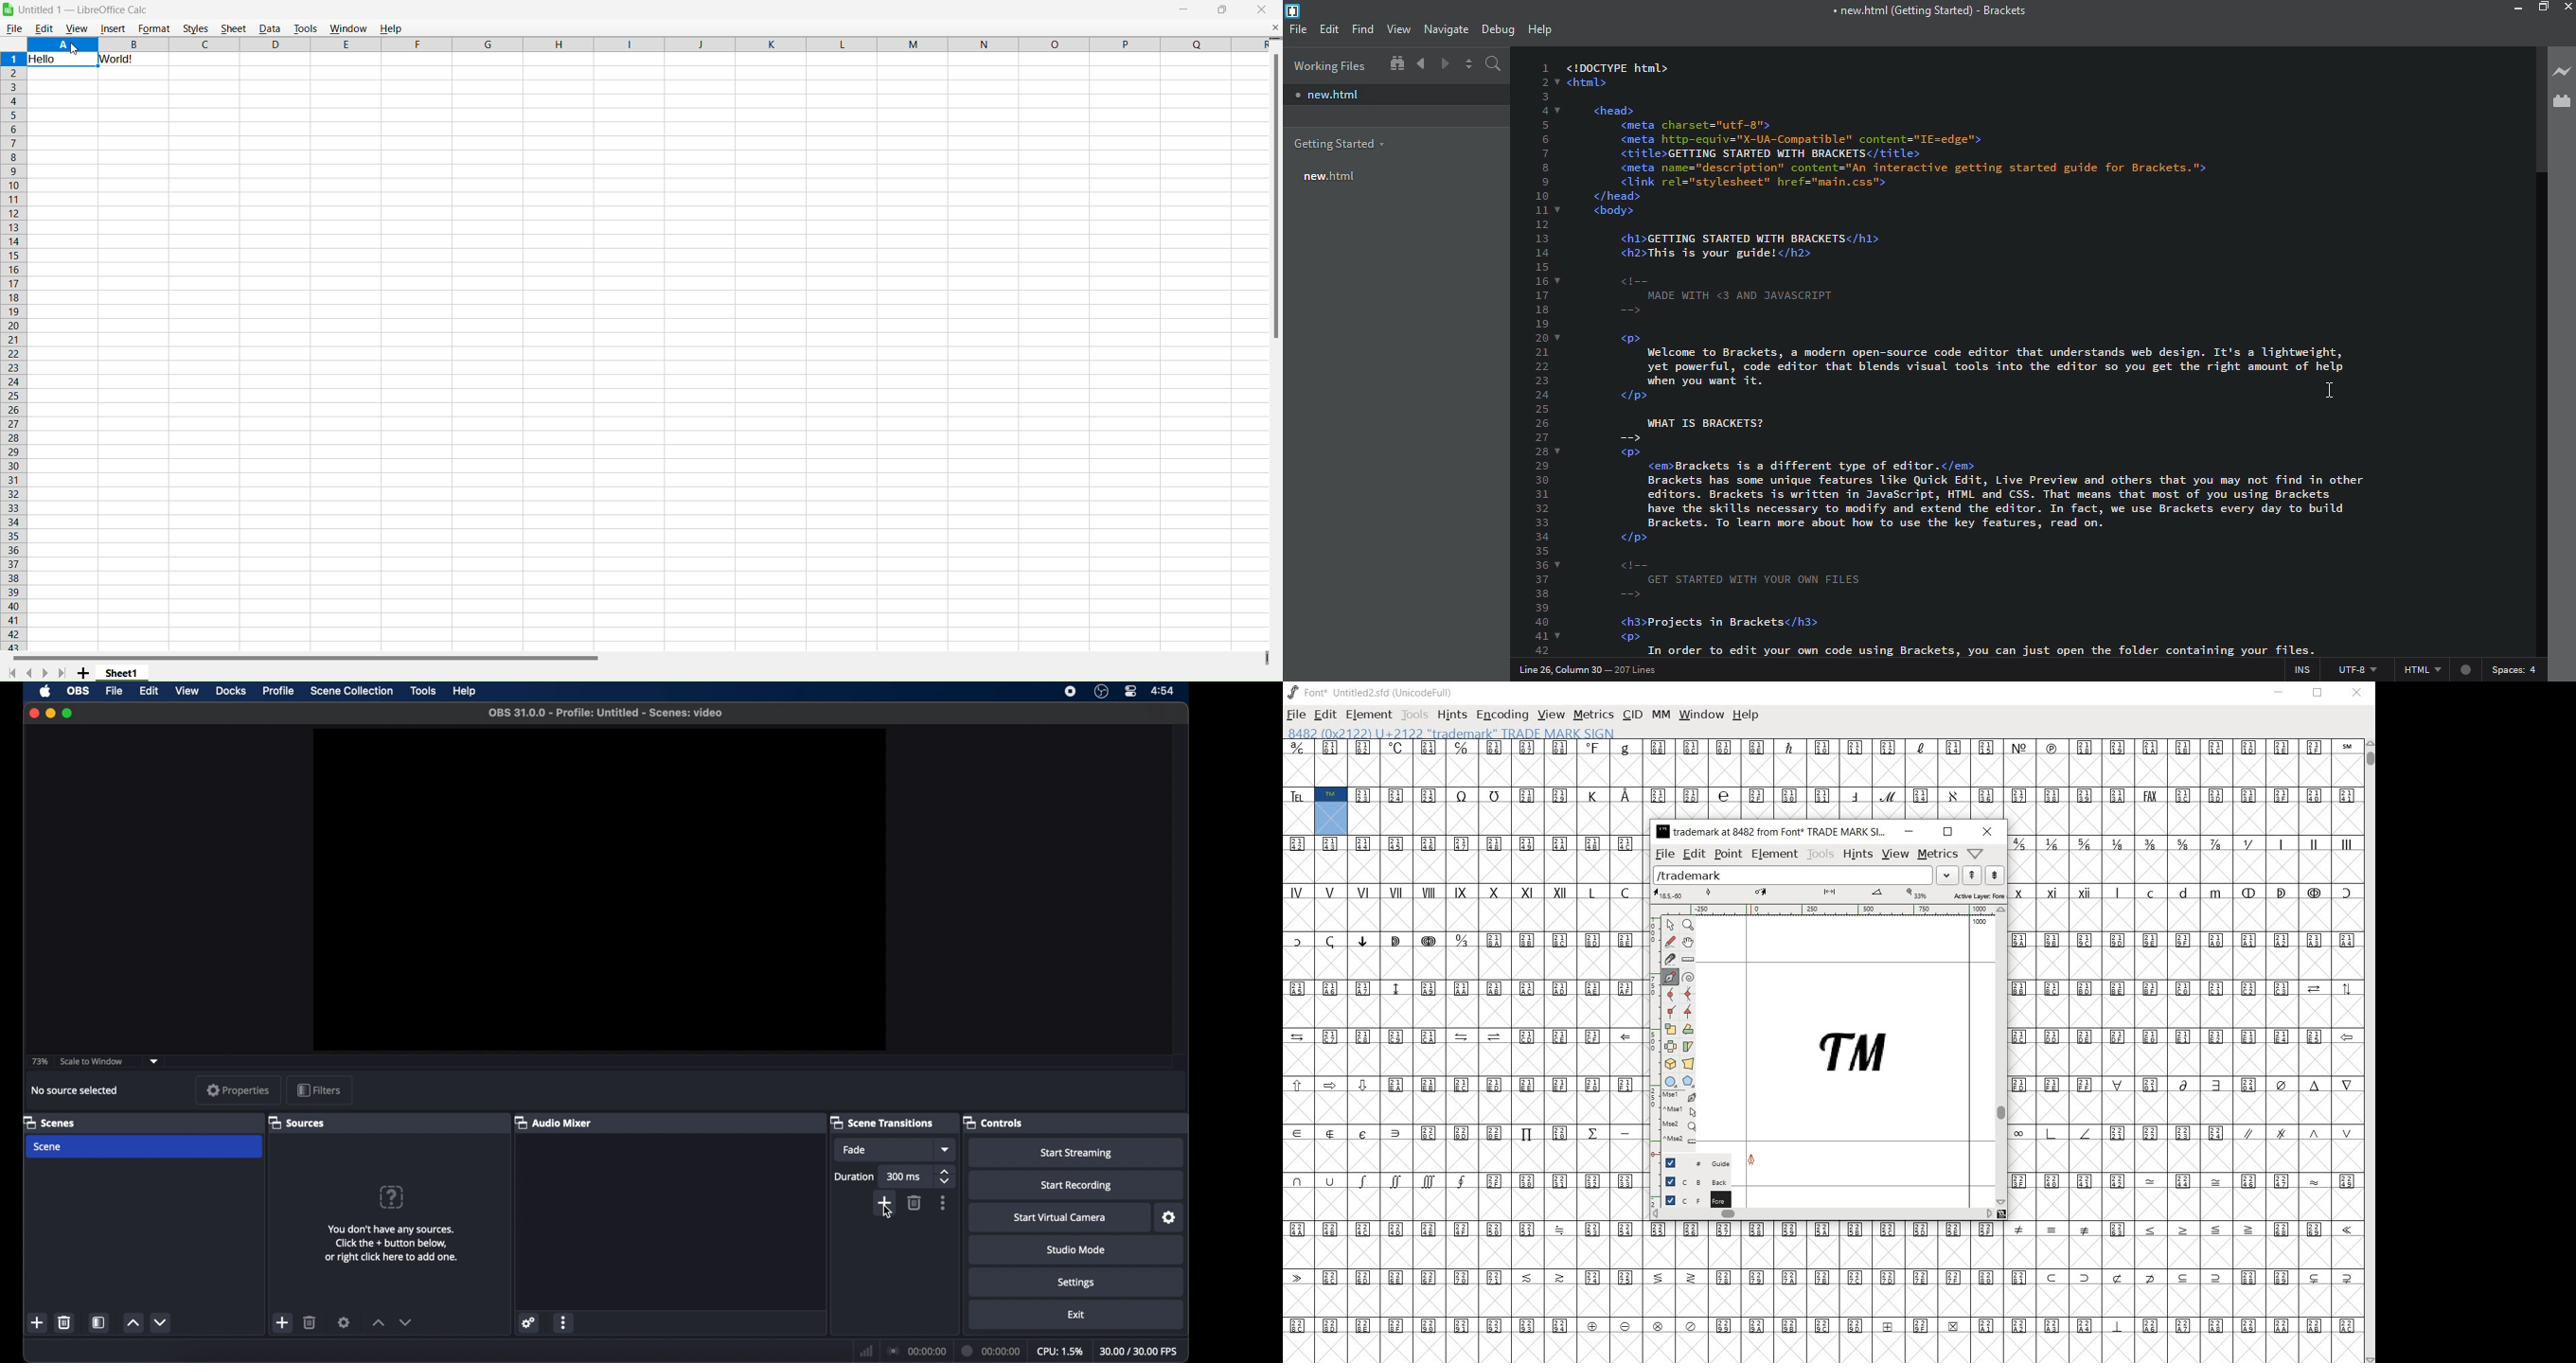 The width and height of the screenshot is (2576, 1372). Describe the element at coordinates (1822, 1348) in the screenshot. I see `slot` at that location.